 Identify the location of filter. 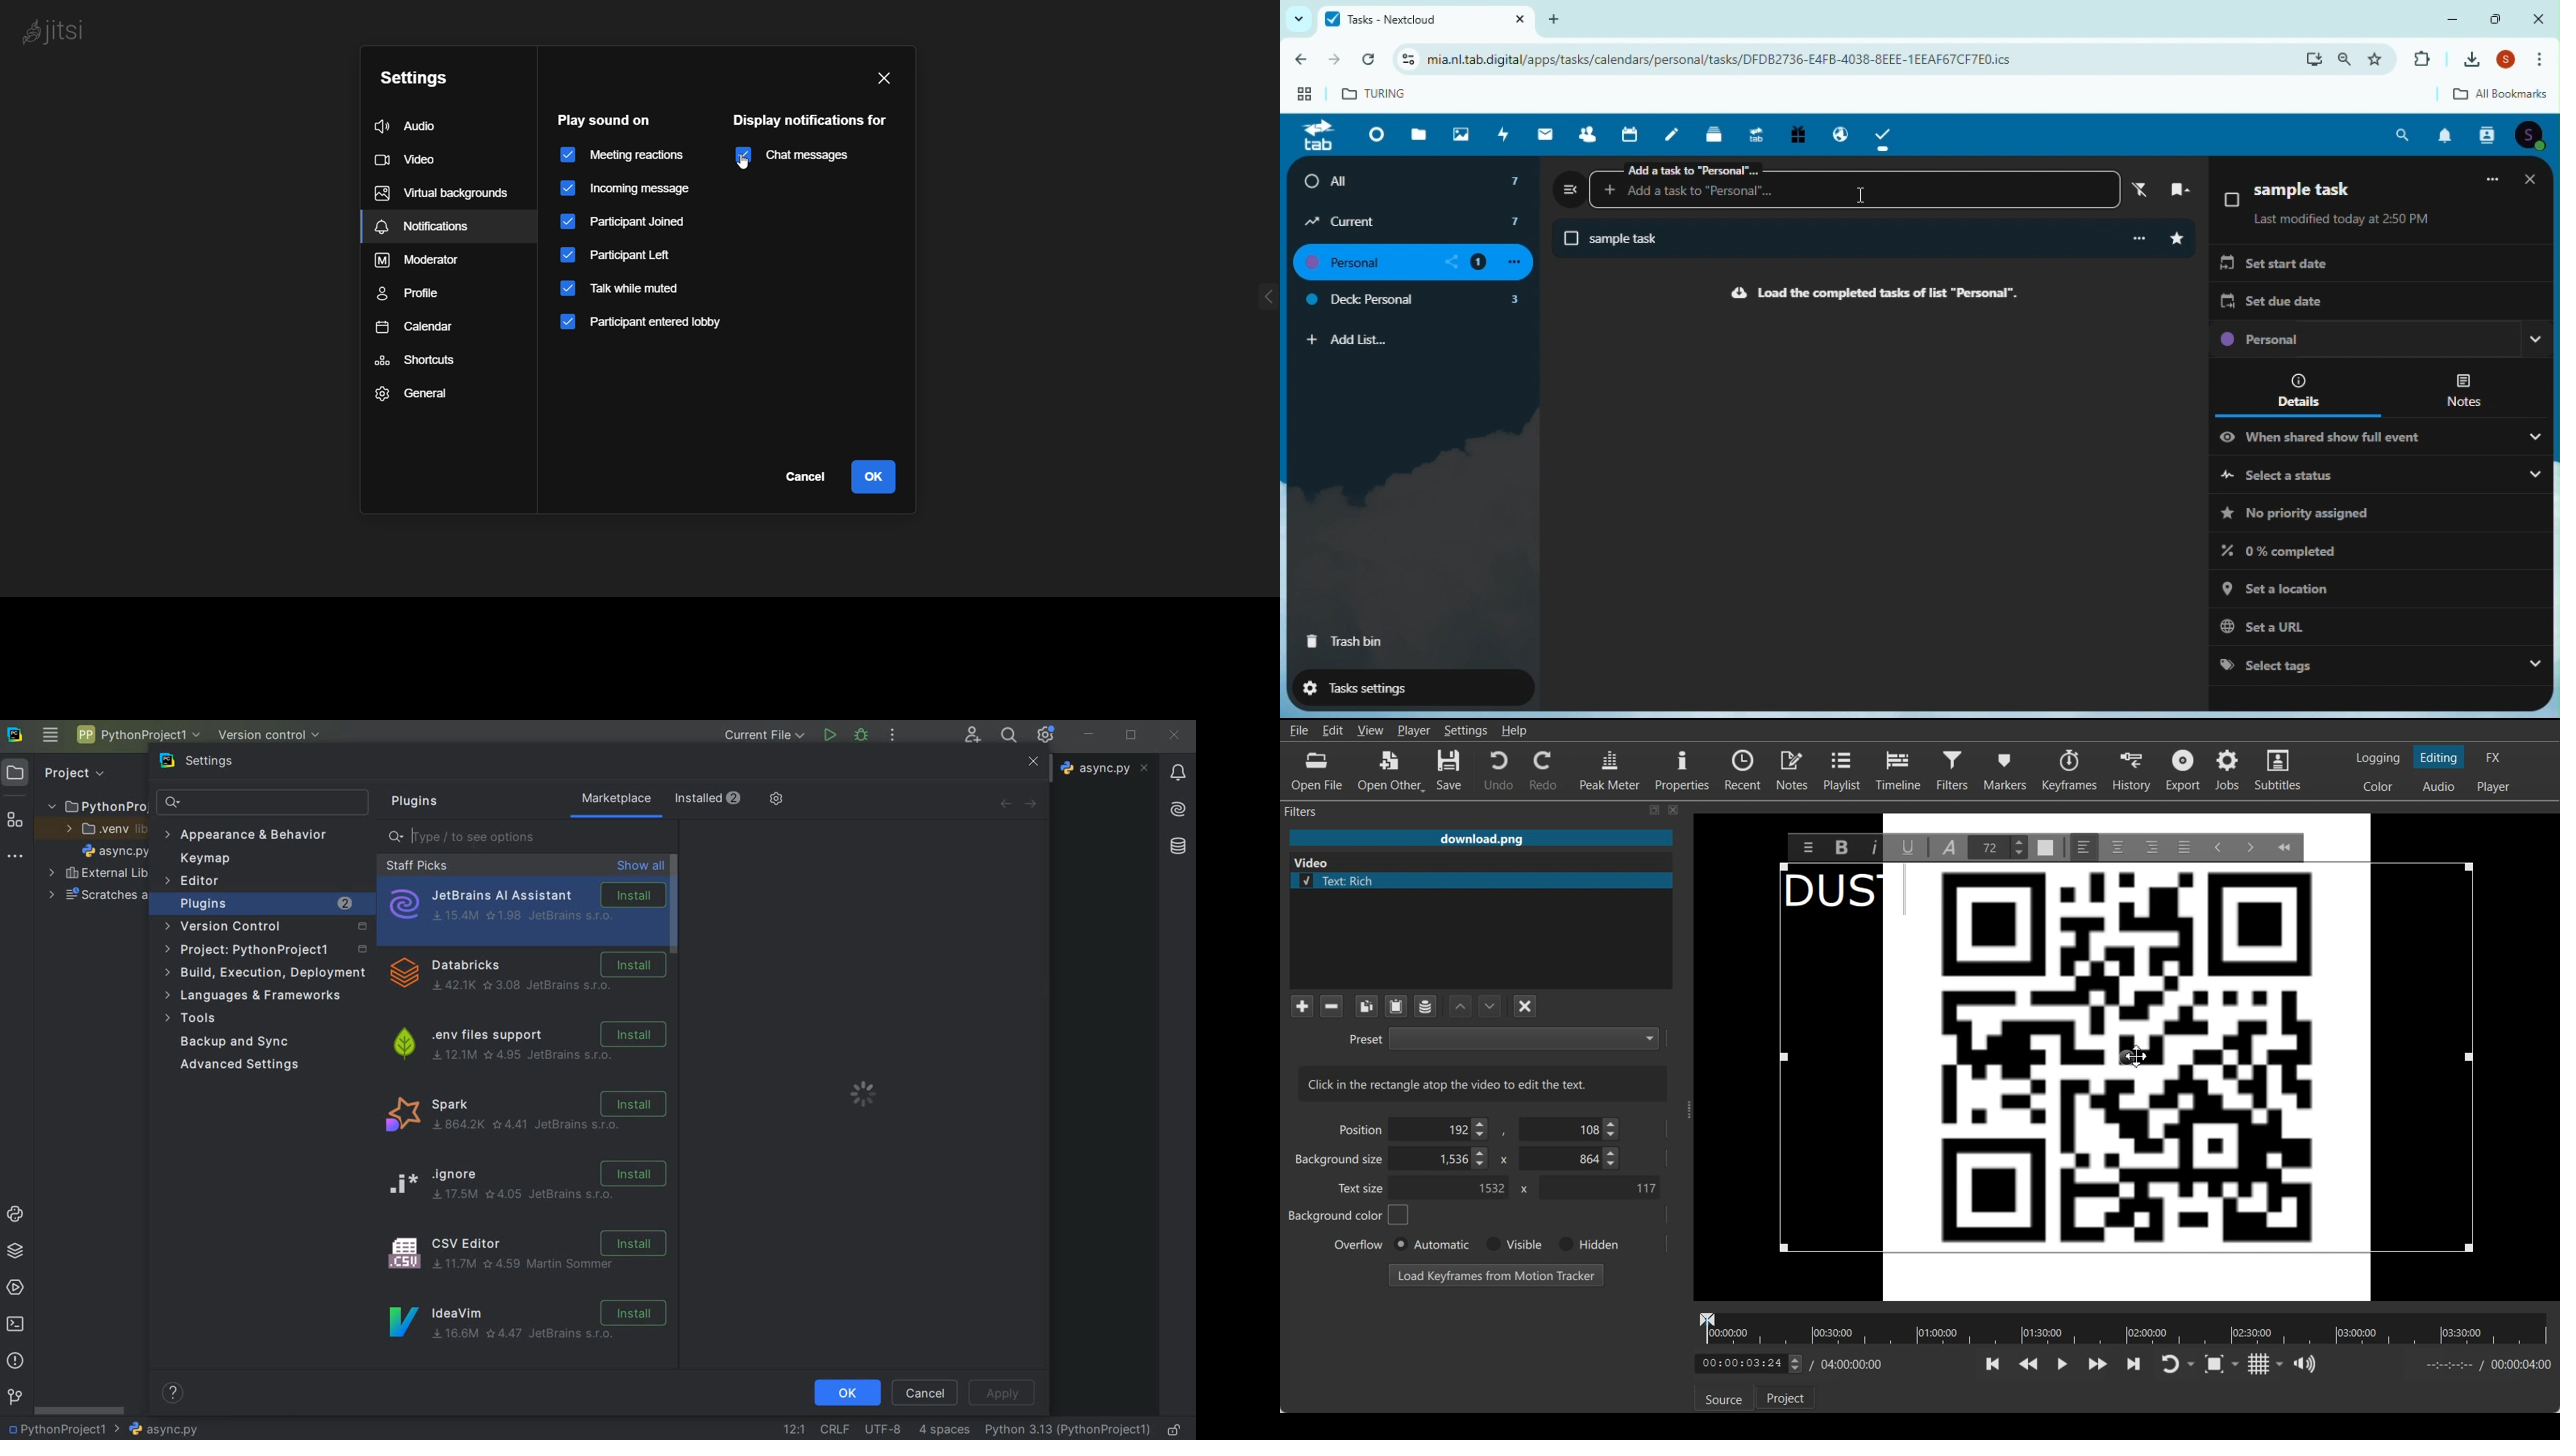
(2137, 189).